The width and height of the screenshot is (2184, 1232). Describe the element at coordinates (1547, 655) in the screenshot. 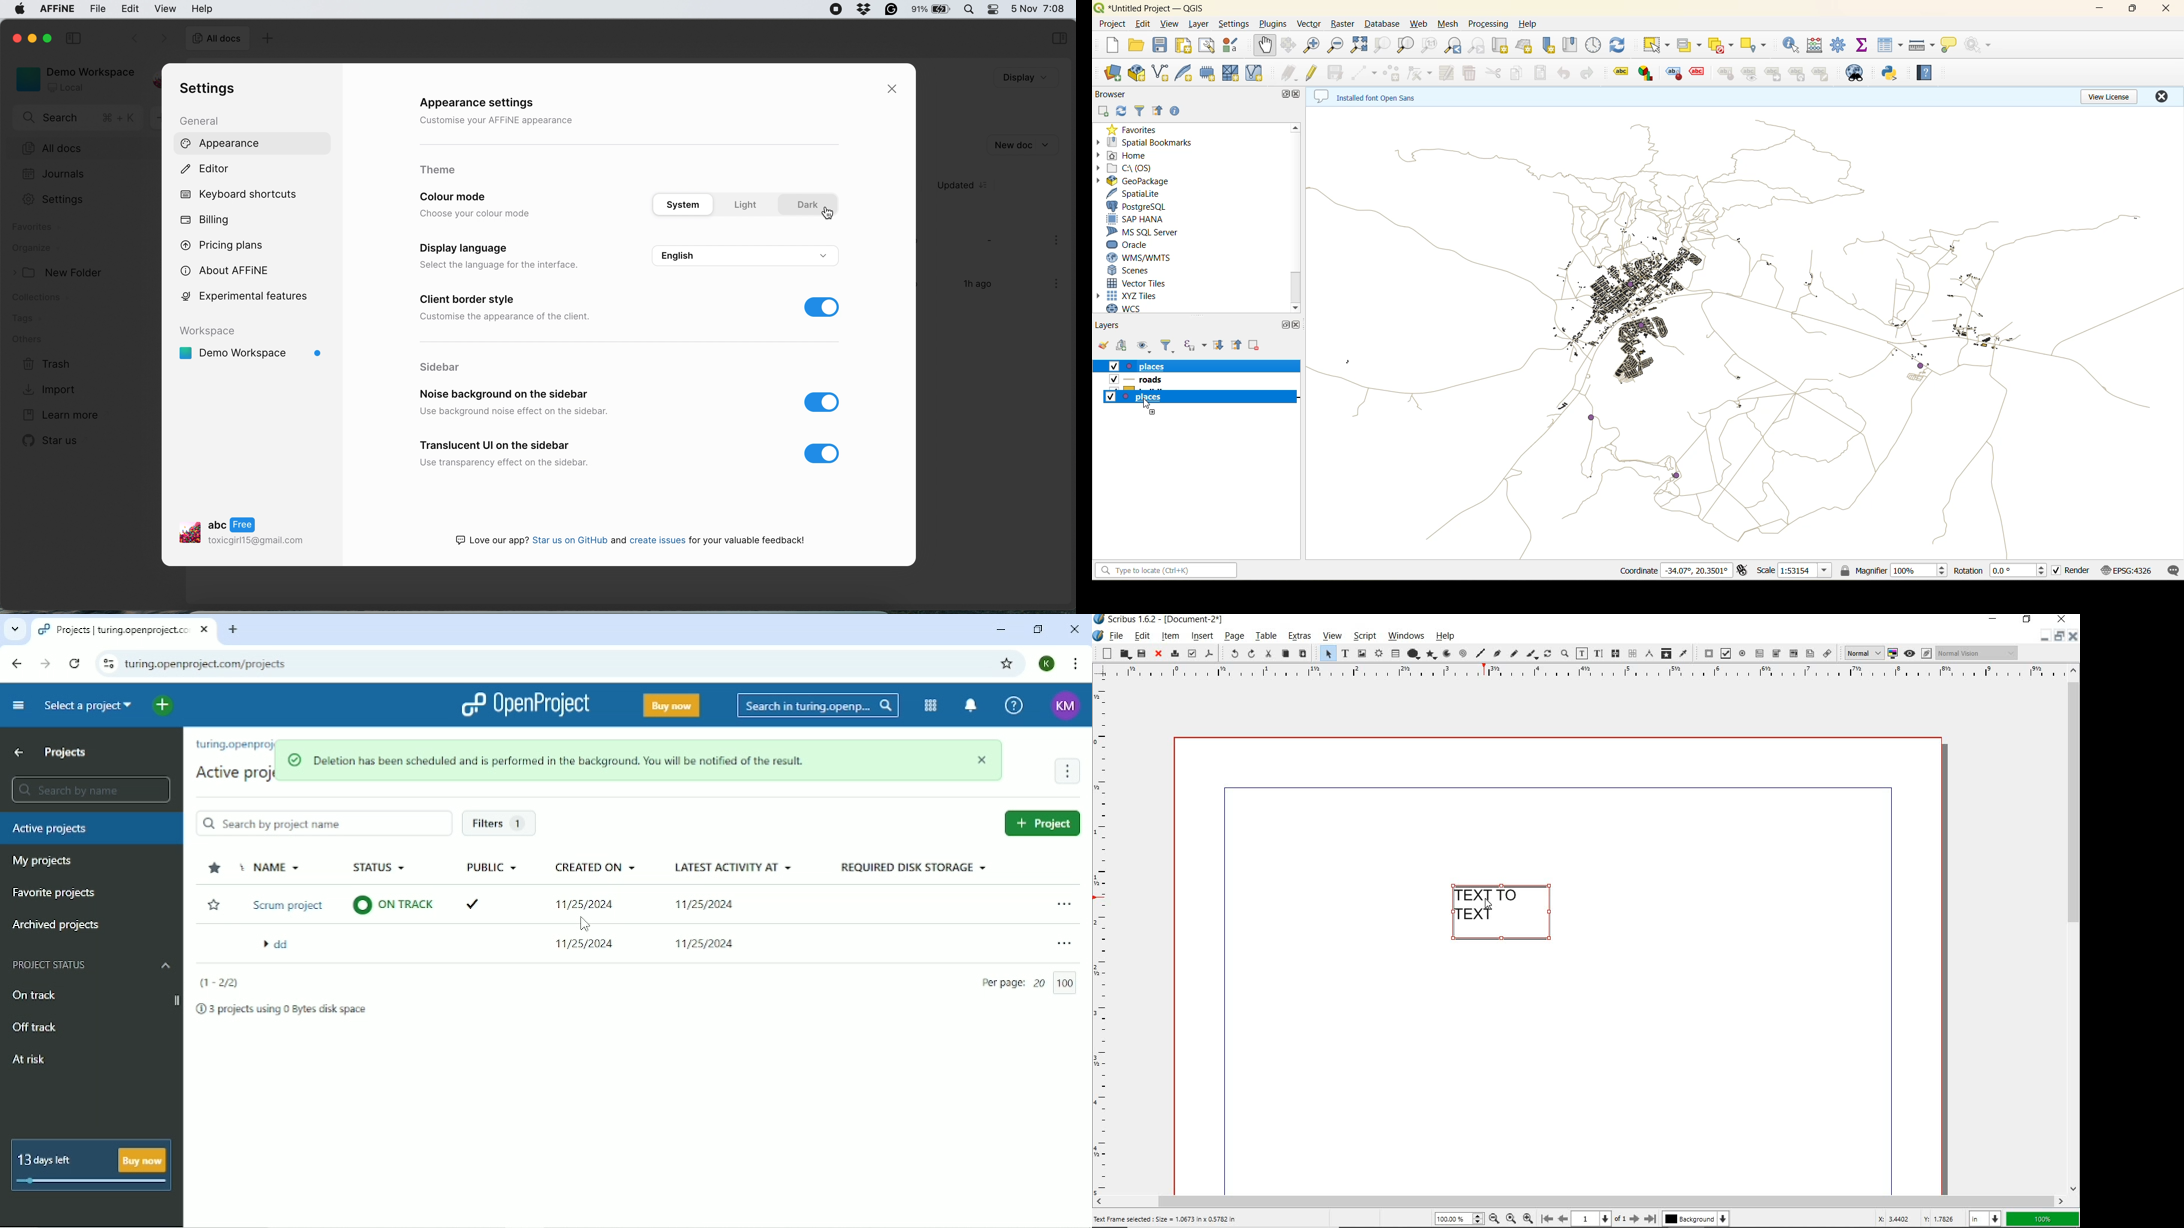

I see `rotate item` at that location.